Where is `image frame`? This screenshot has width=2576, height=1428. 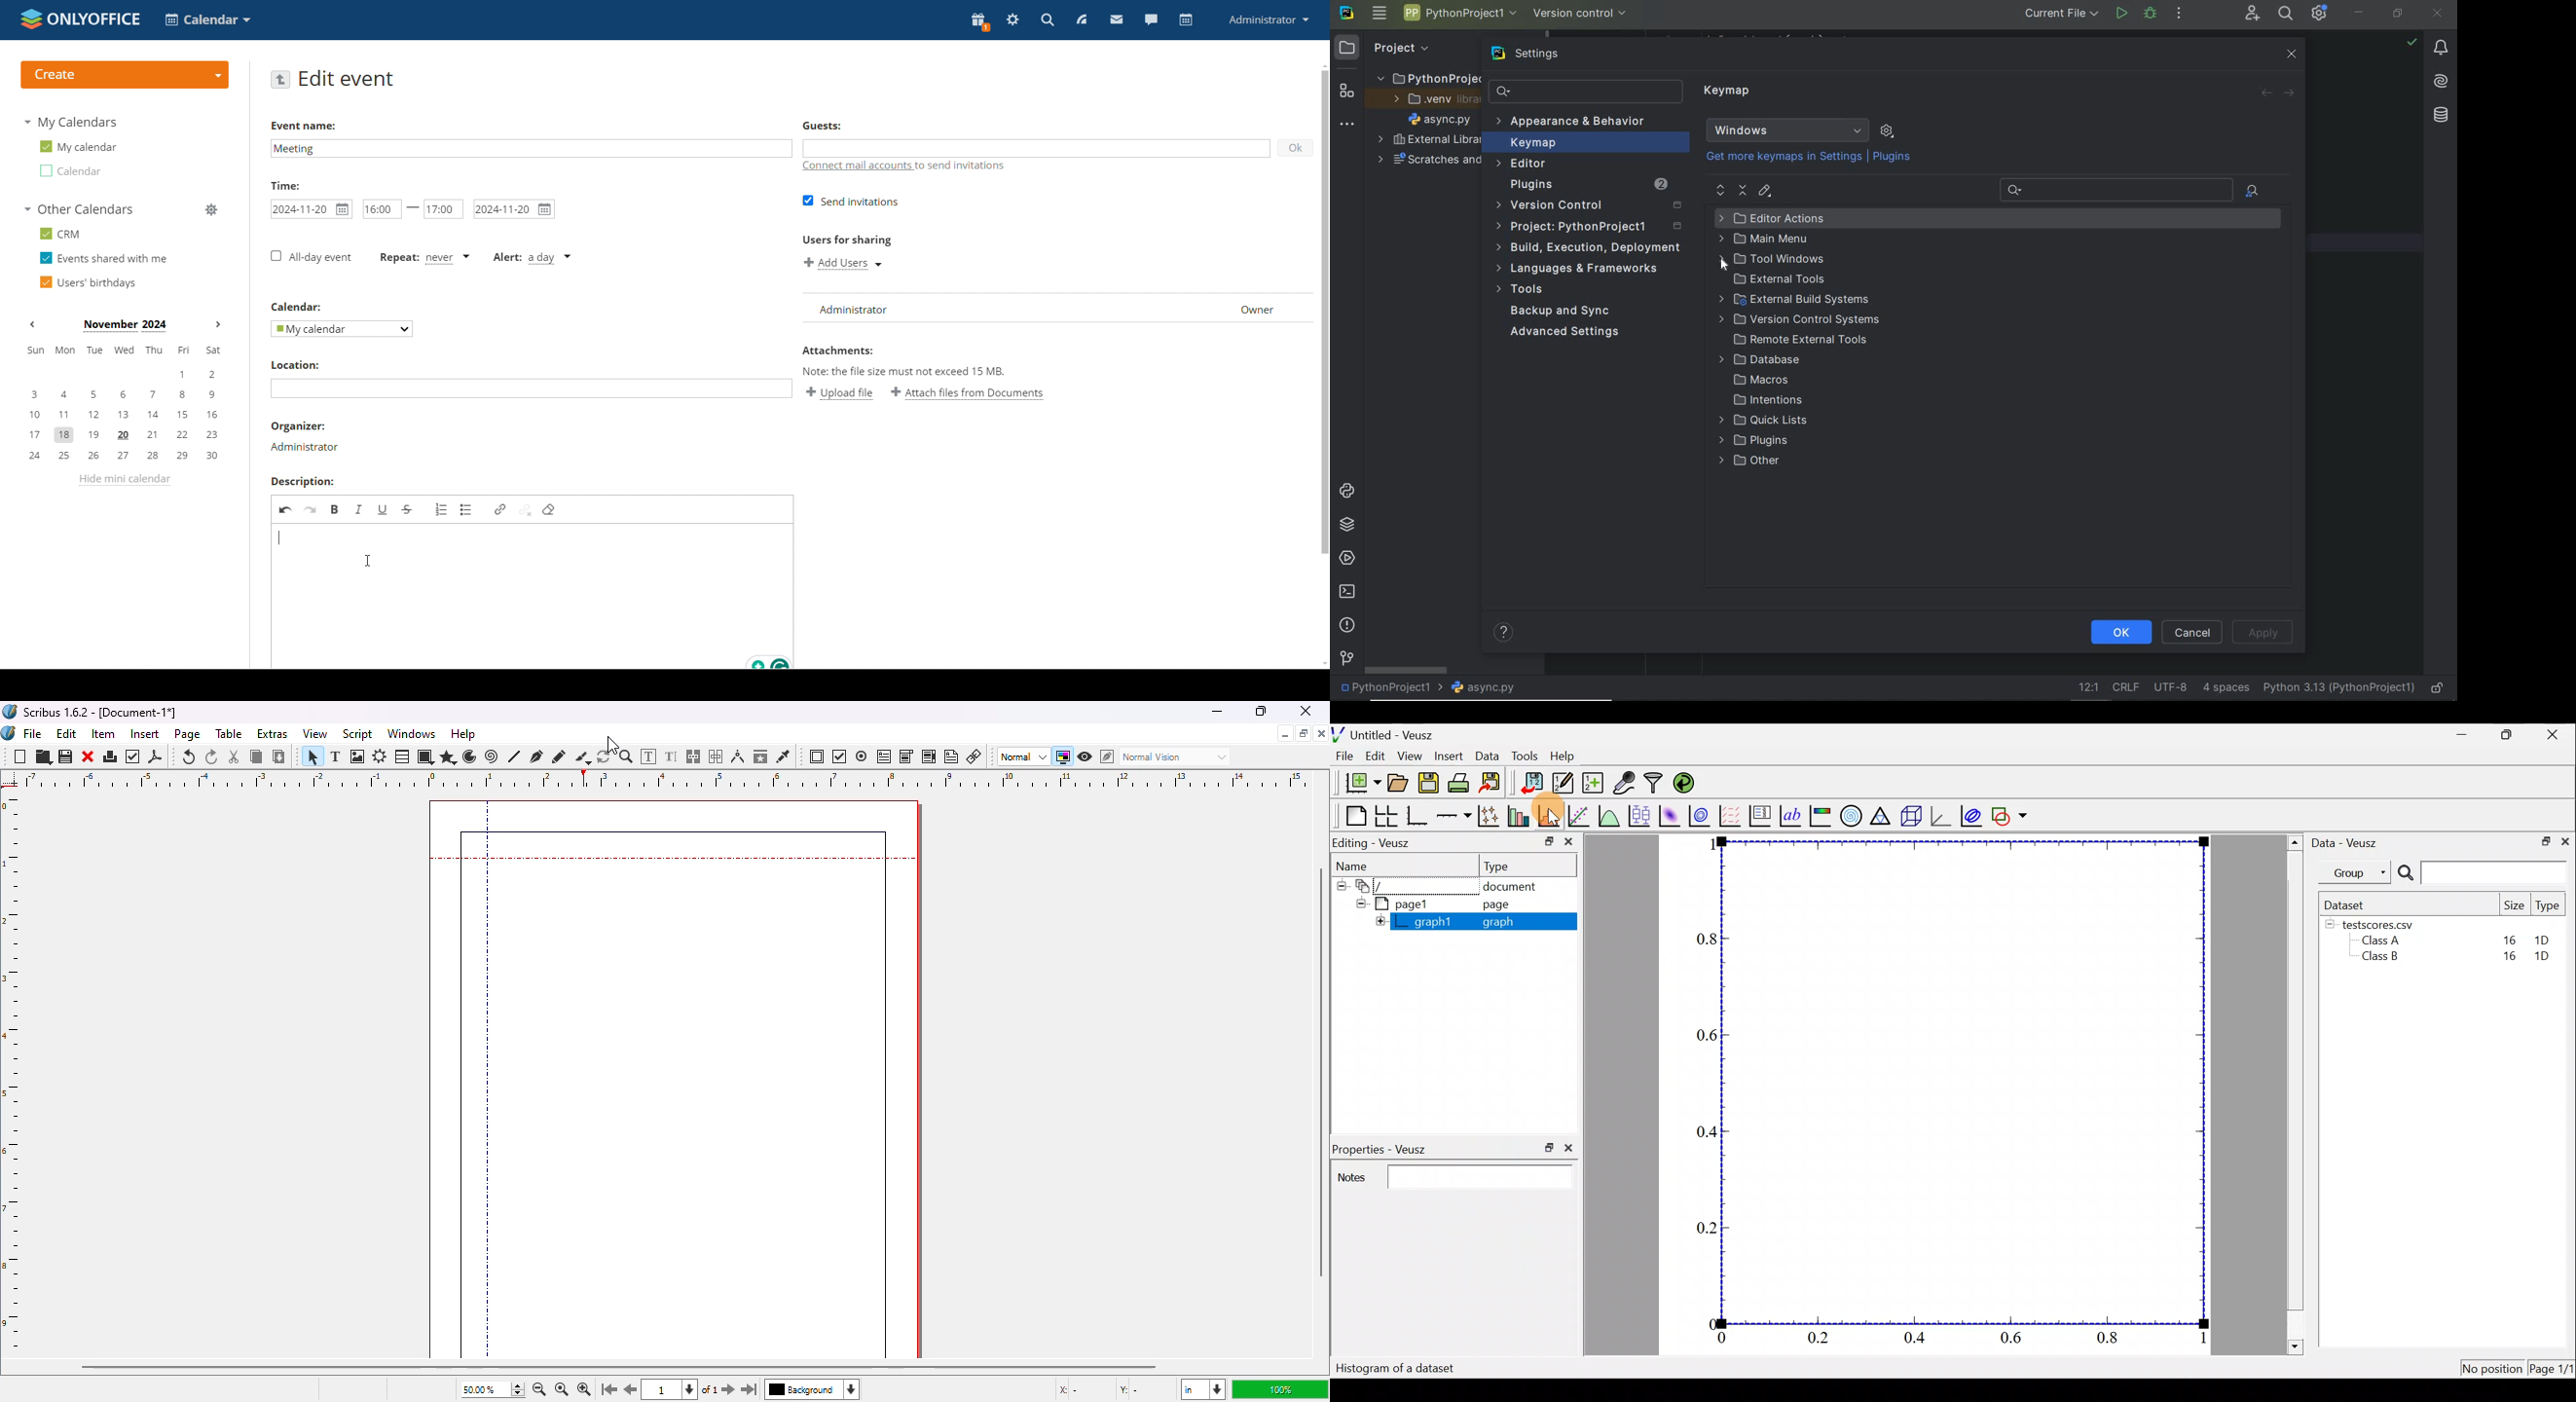
image frame is located at coordinates (358, 756).